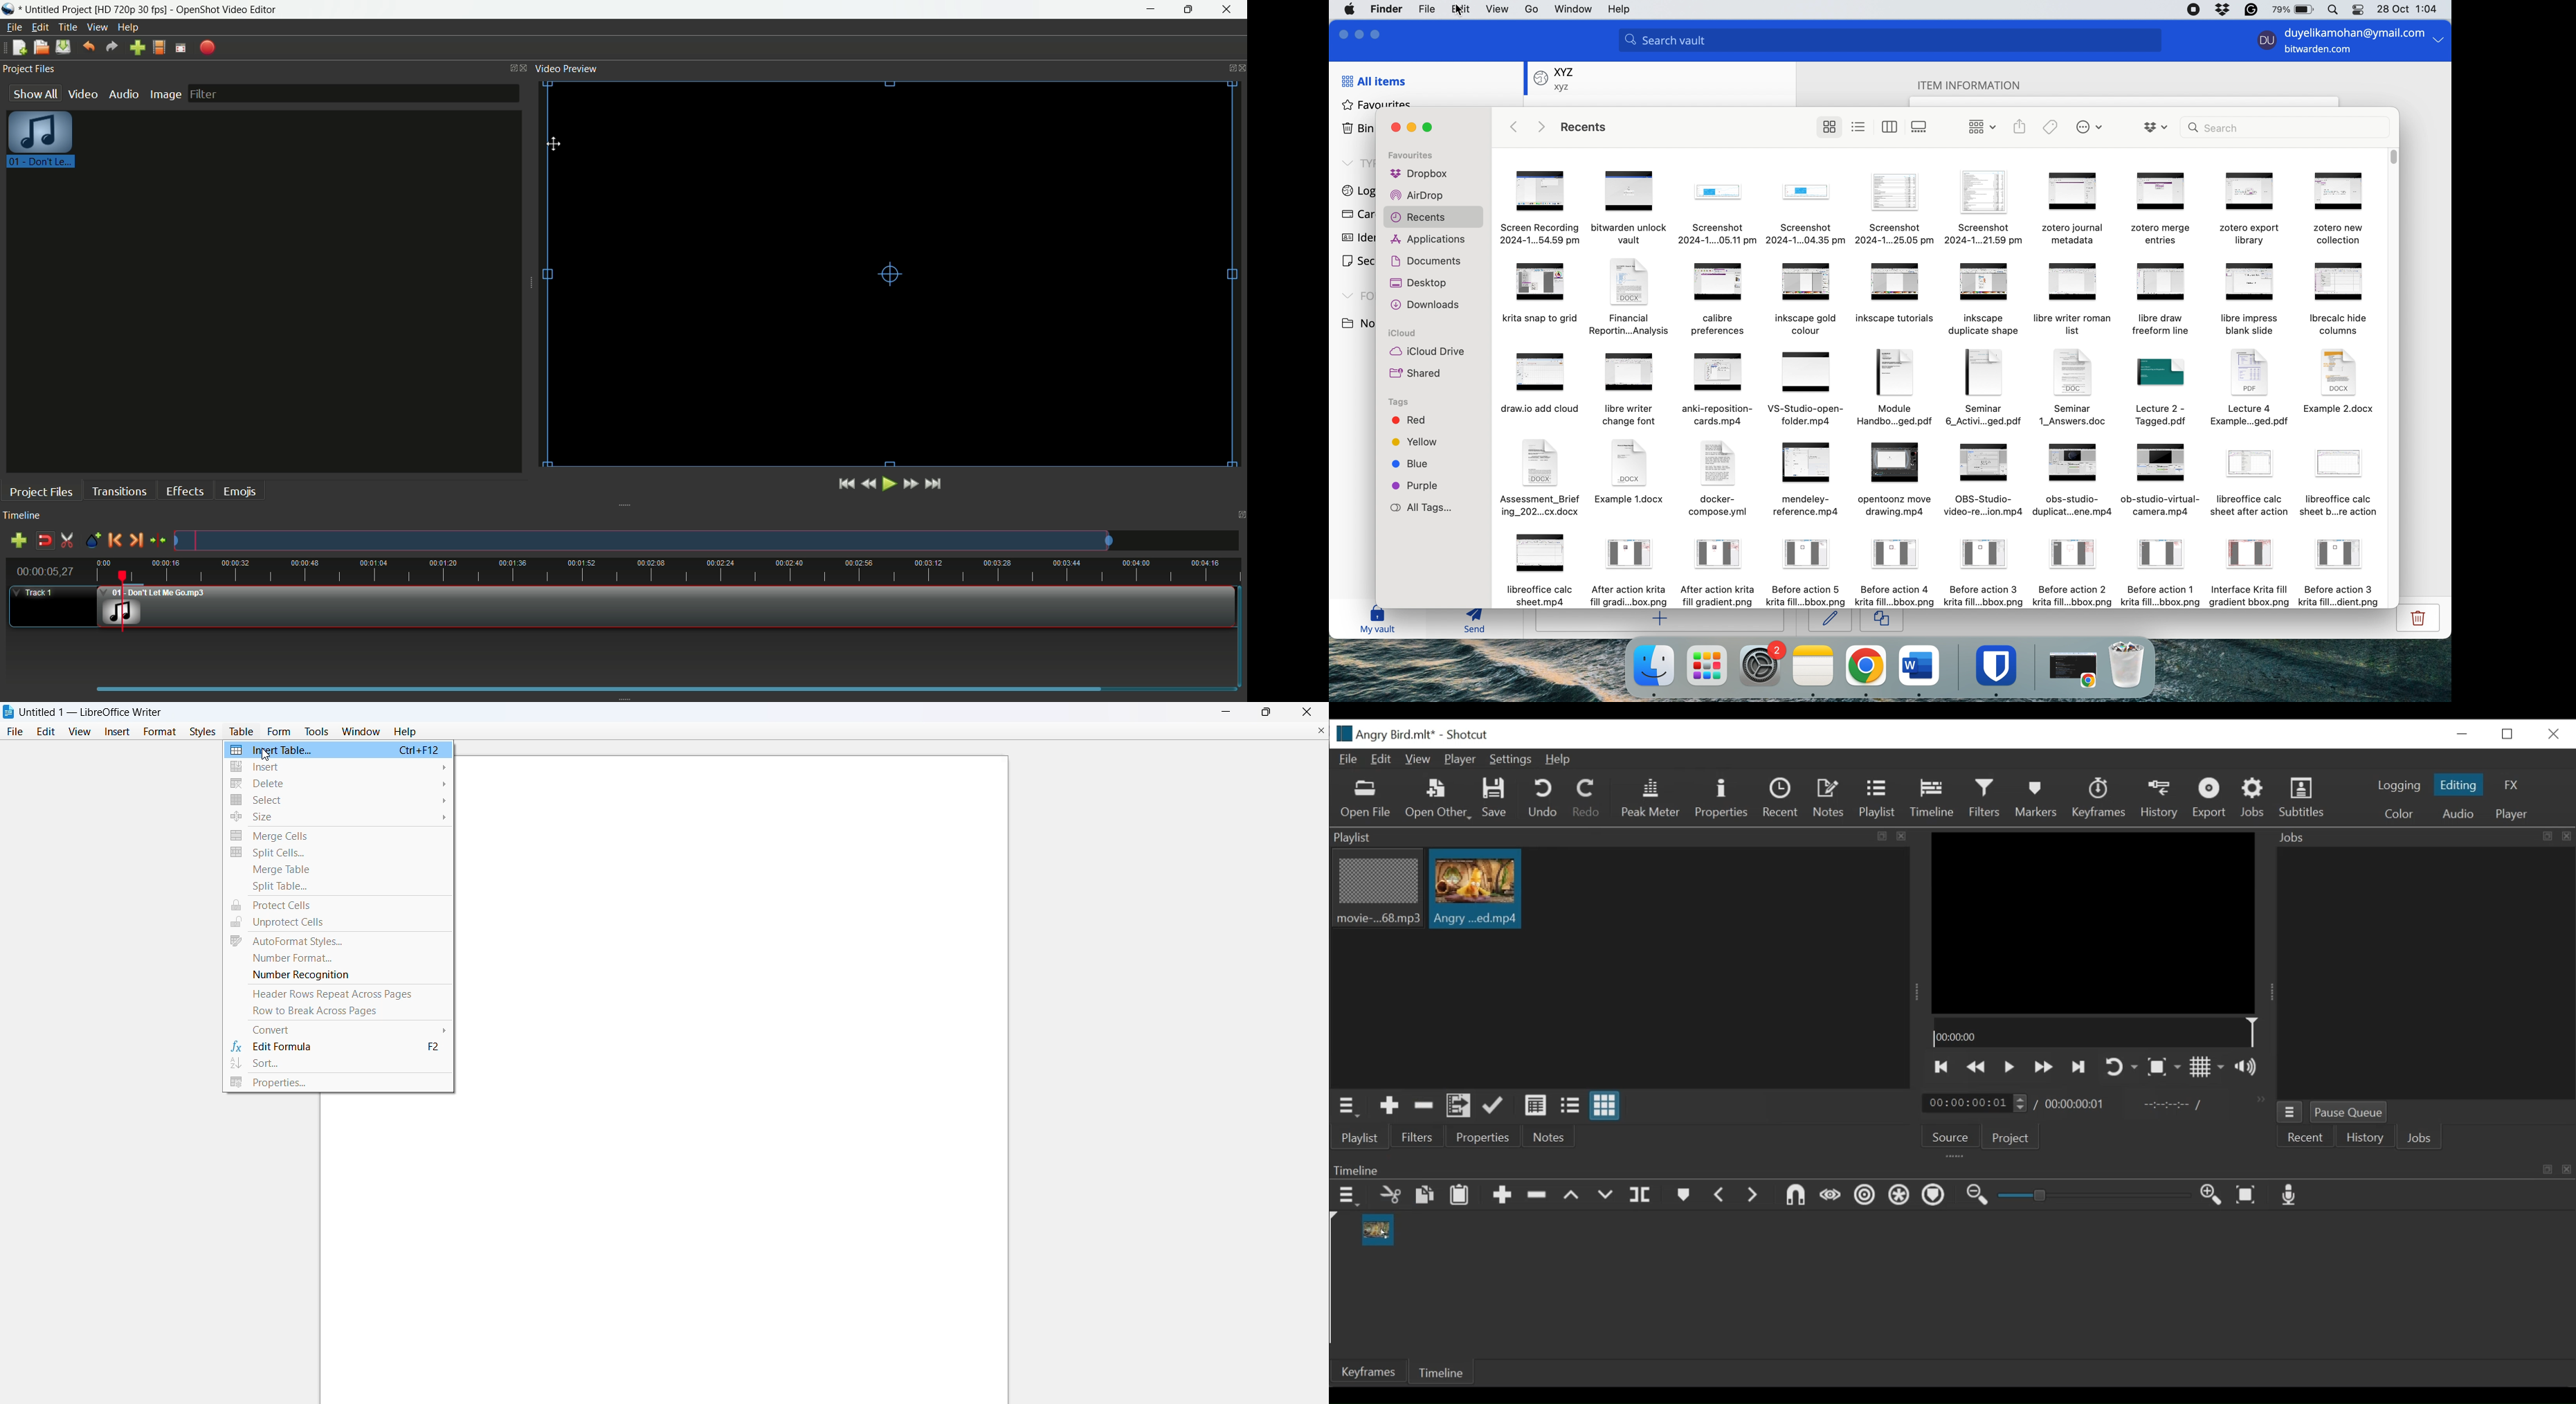 This screenshot has width=2576, height=1428. What do you see at coordinates (1656, 686) in the screenshot?
I see `cursor` at bounding box center [1656, 686].